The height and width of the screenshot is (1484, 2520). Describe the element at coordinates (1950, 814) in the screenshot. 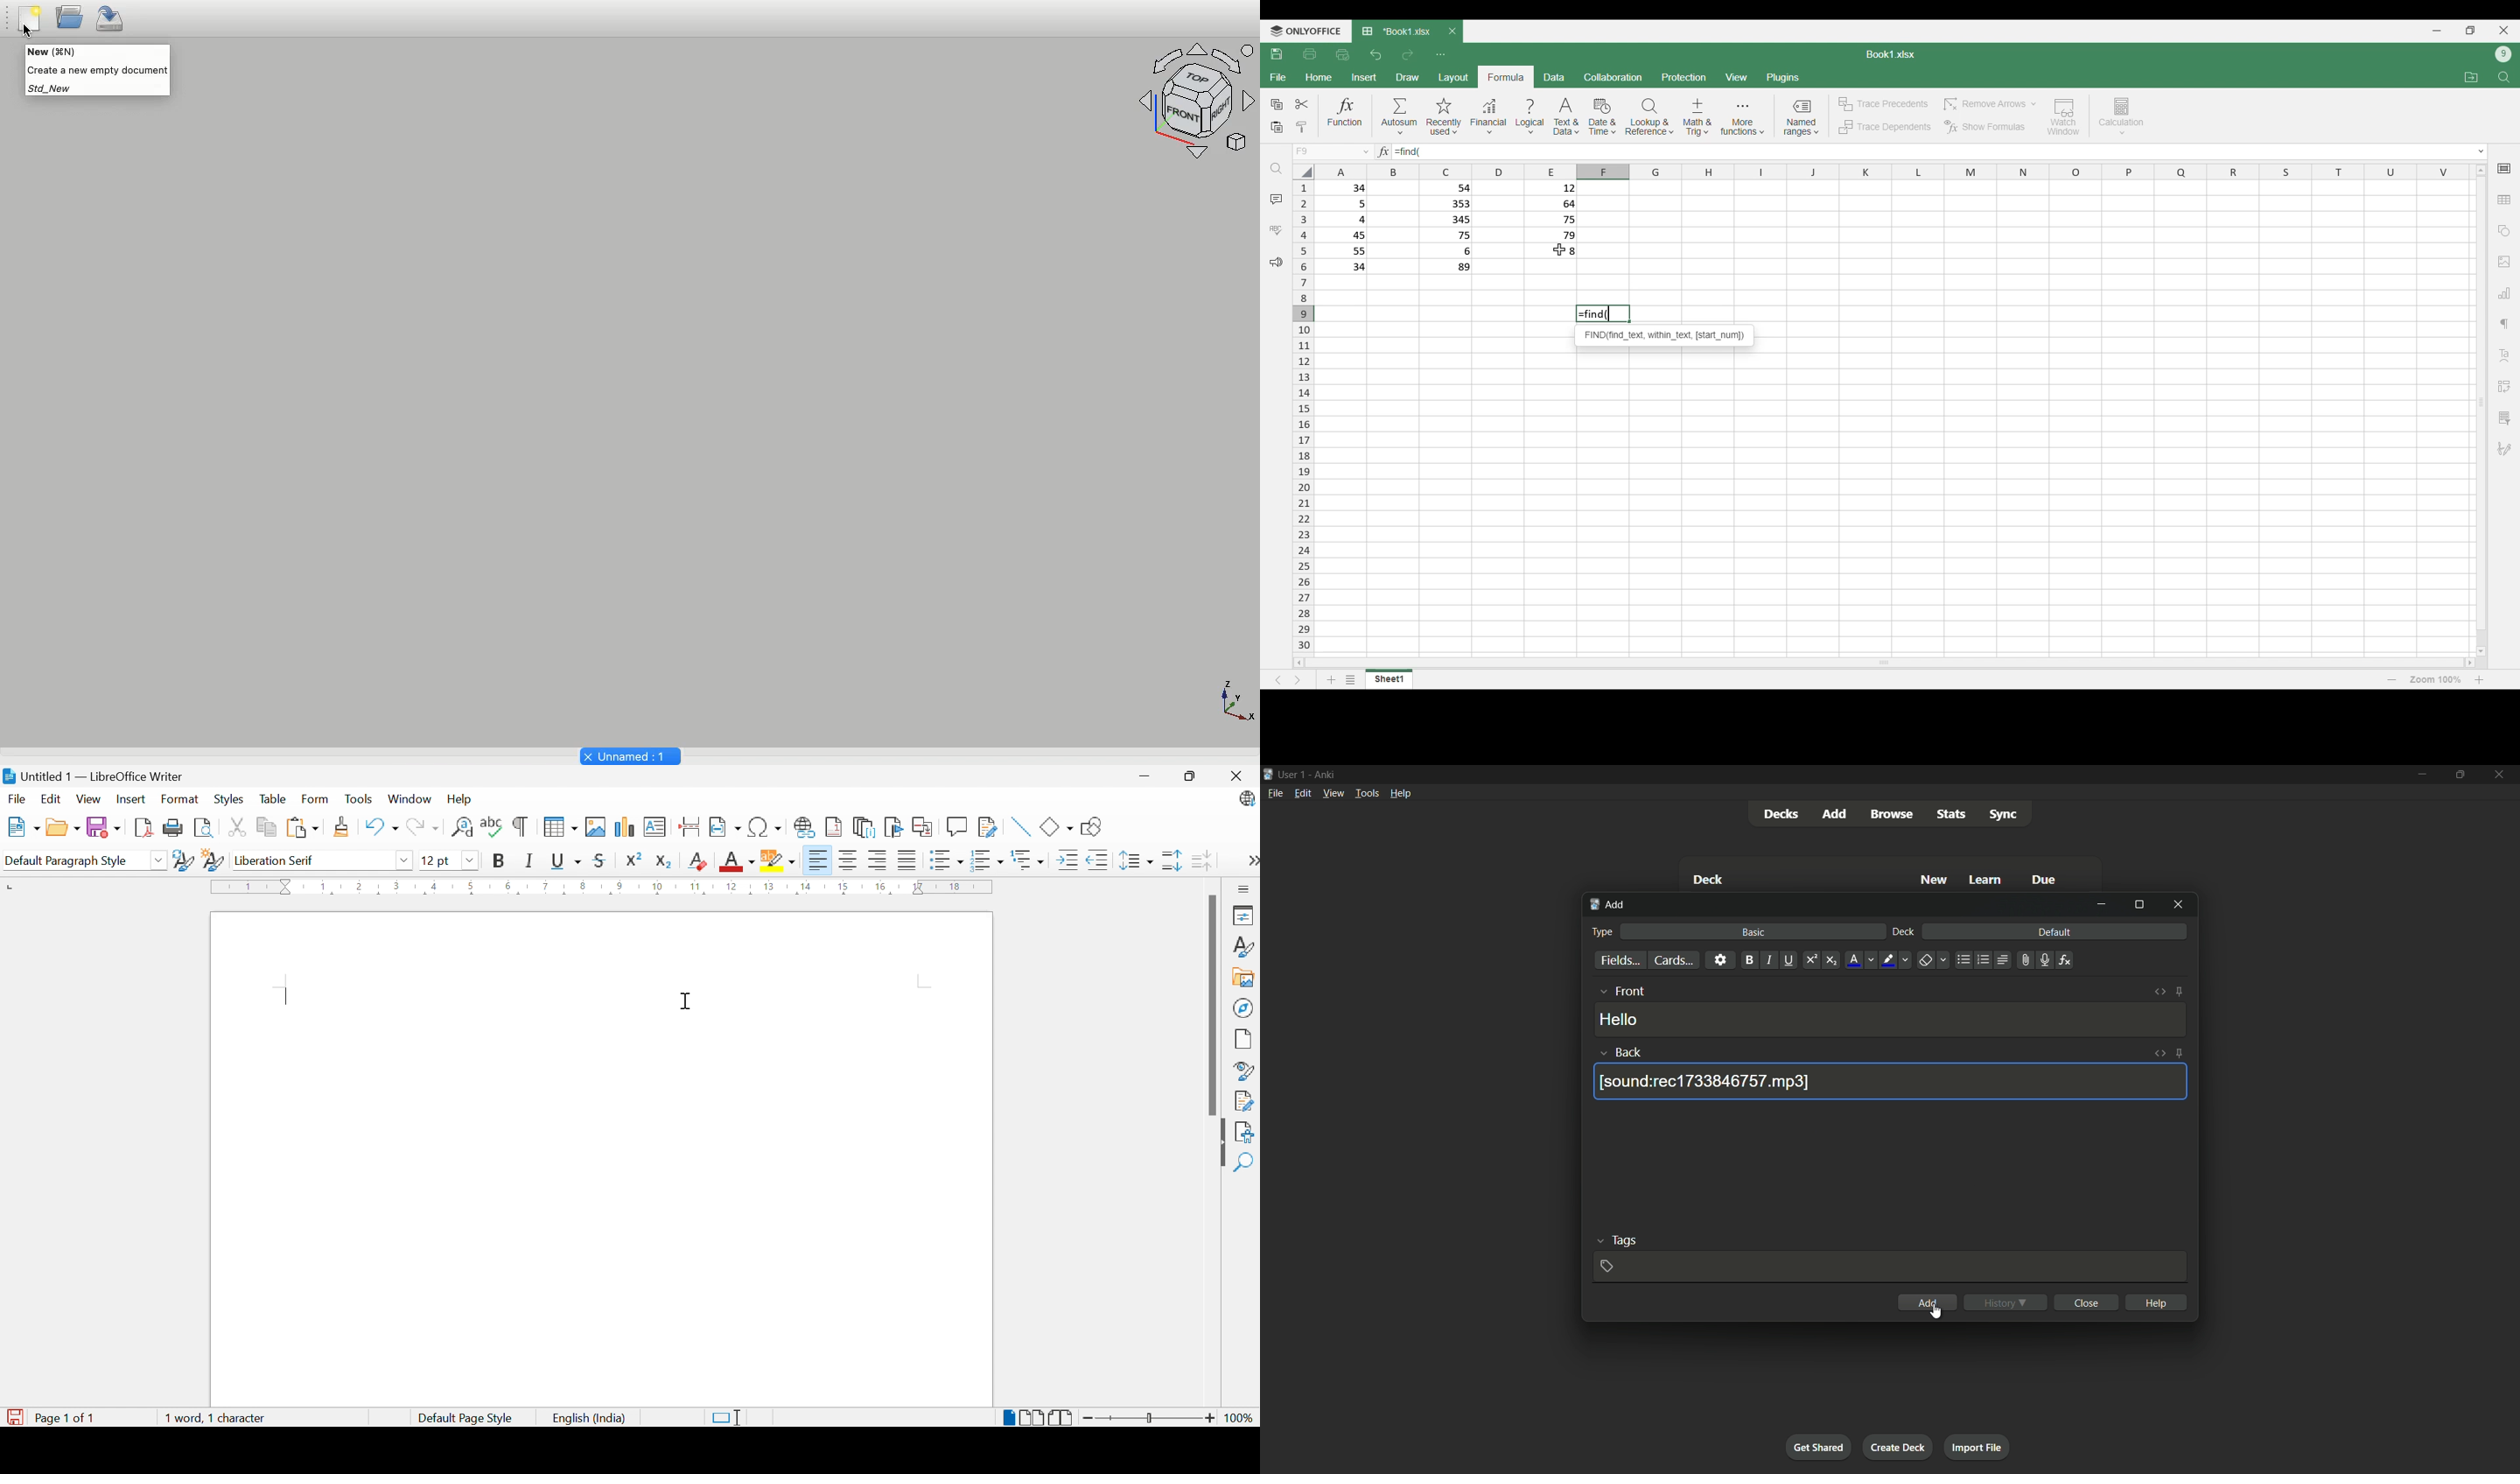

I see `stats` at that location.